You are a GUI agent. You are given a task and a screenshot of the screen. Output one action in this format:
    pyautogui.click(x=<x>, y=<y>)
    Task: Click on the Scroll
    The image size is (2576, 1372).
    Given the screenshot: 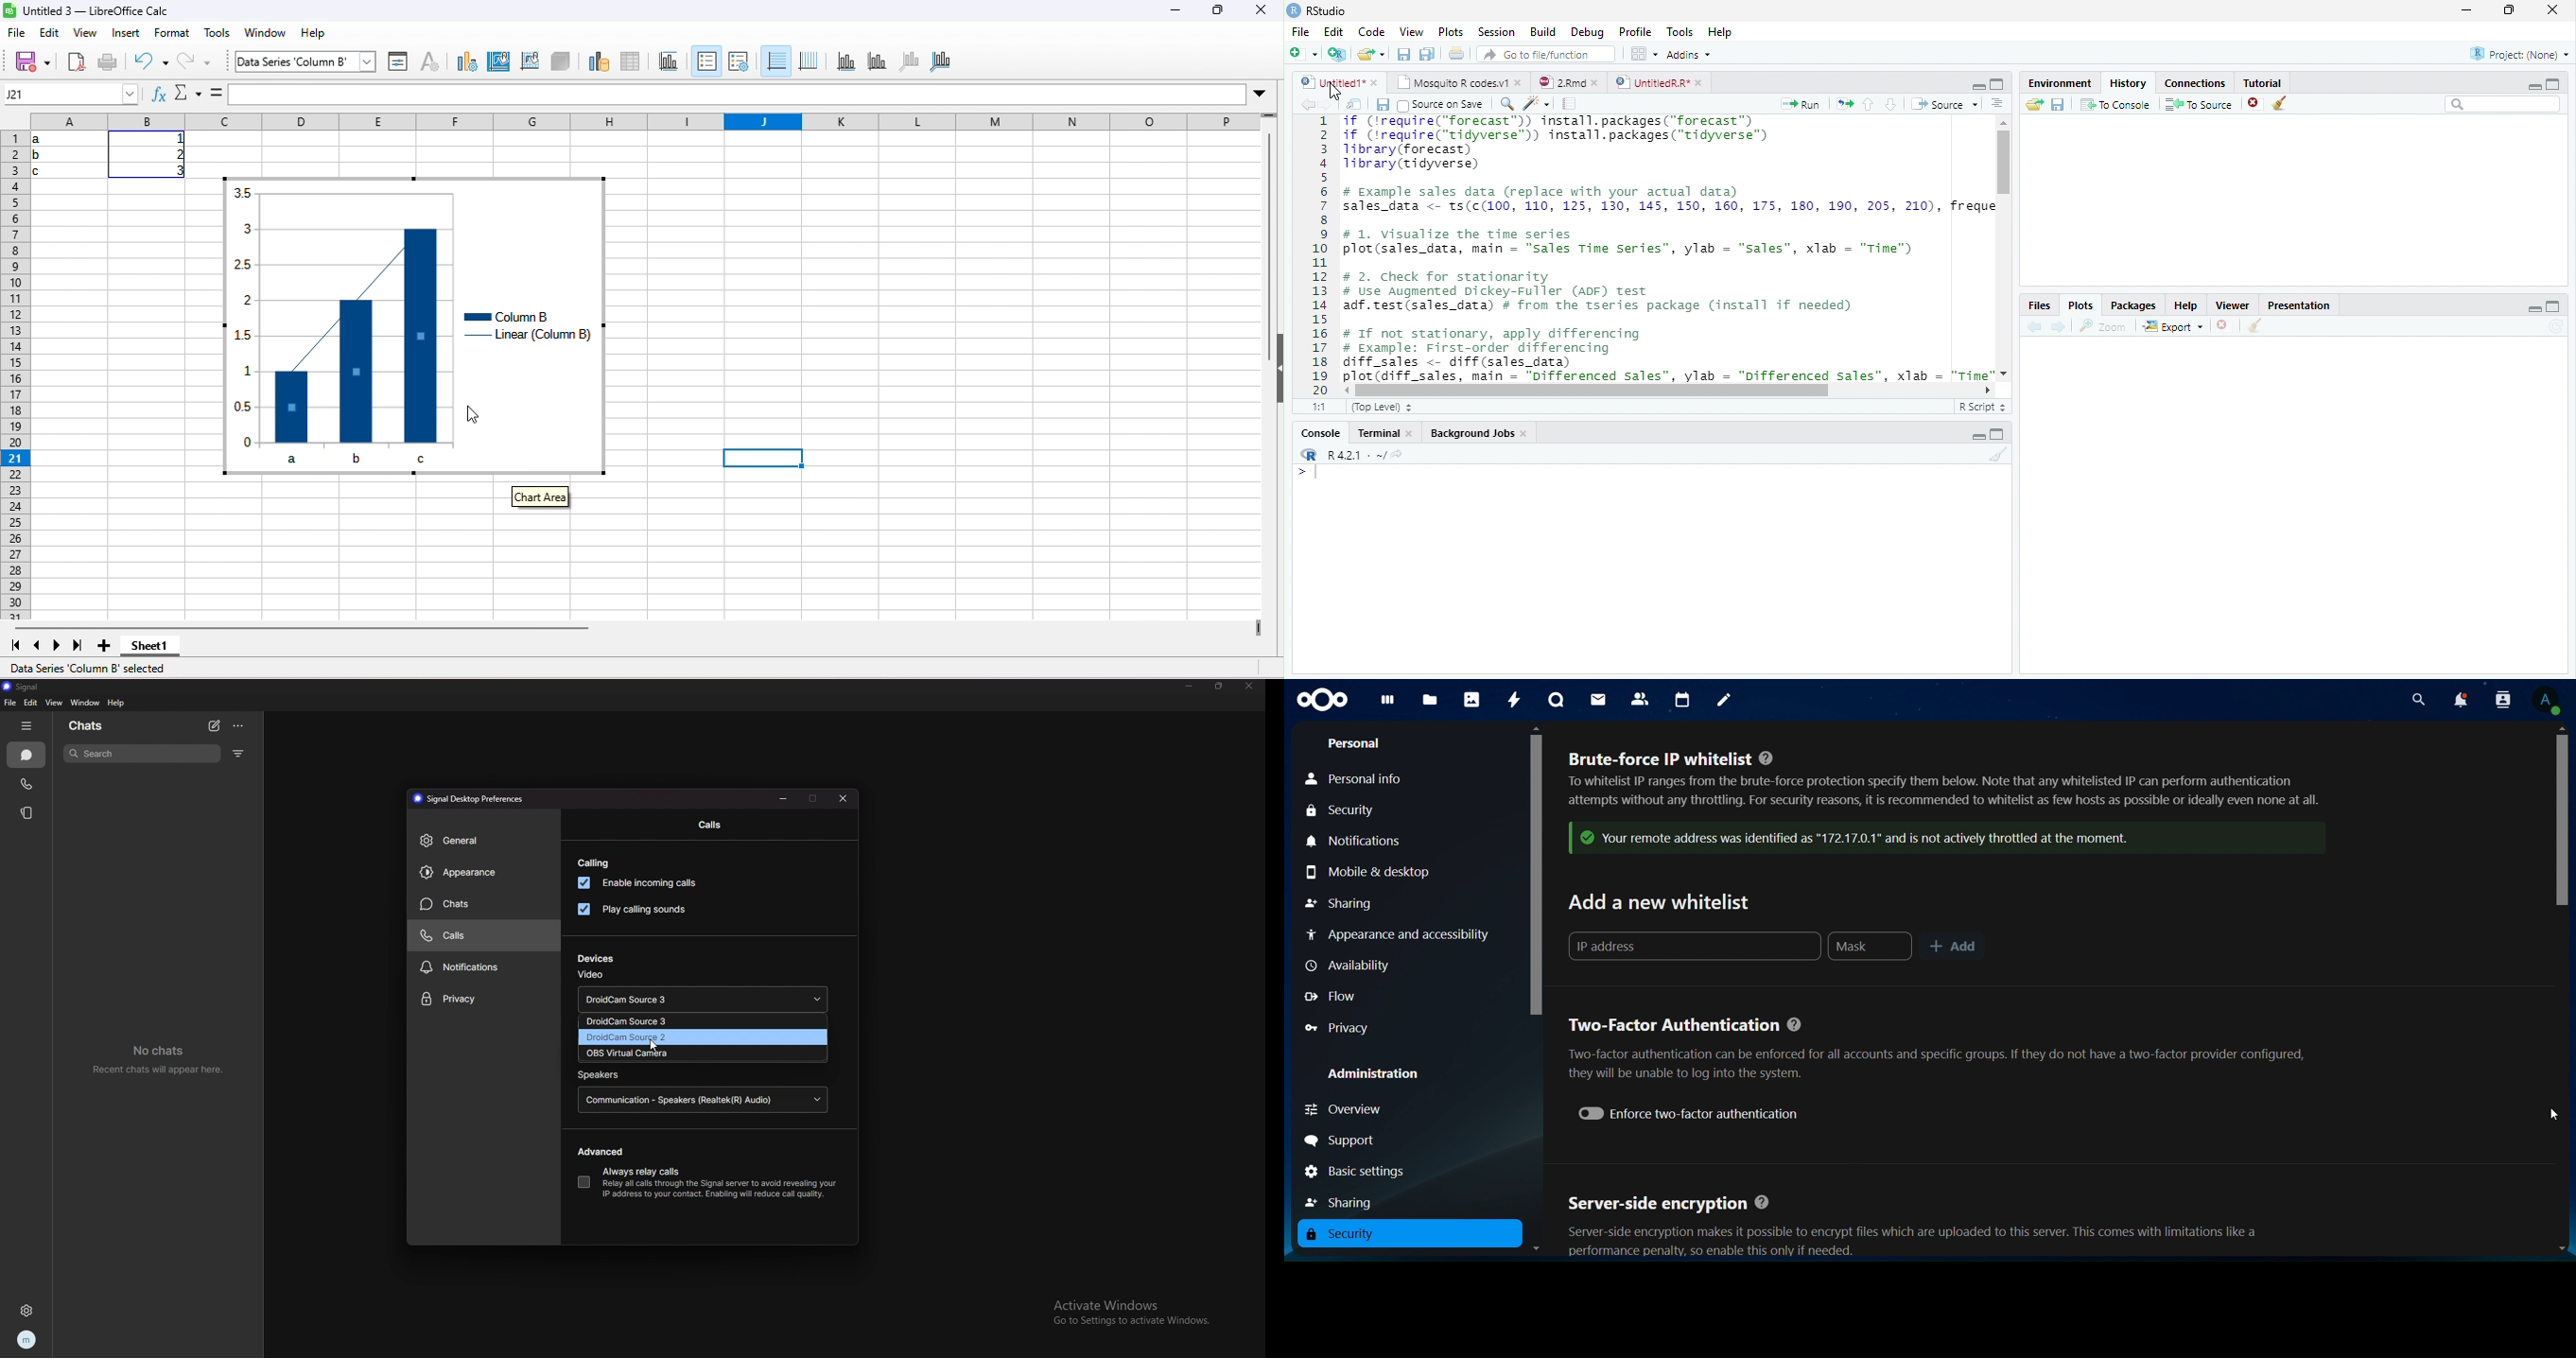 What is the action you would take?
    pyautogui.click(x=2004, y=248)
    